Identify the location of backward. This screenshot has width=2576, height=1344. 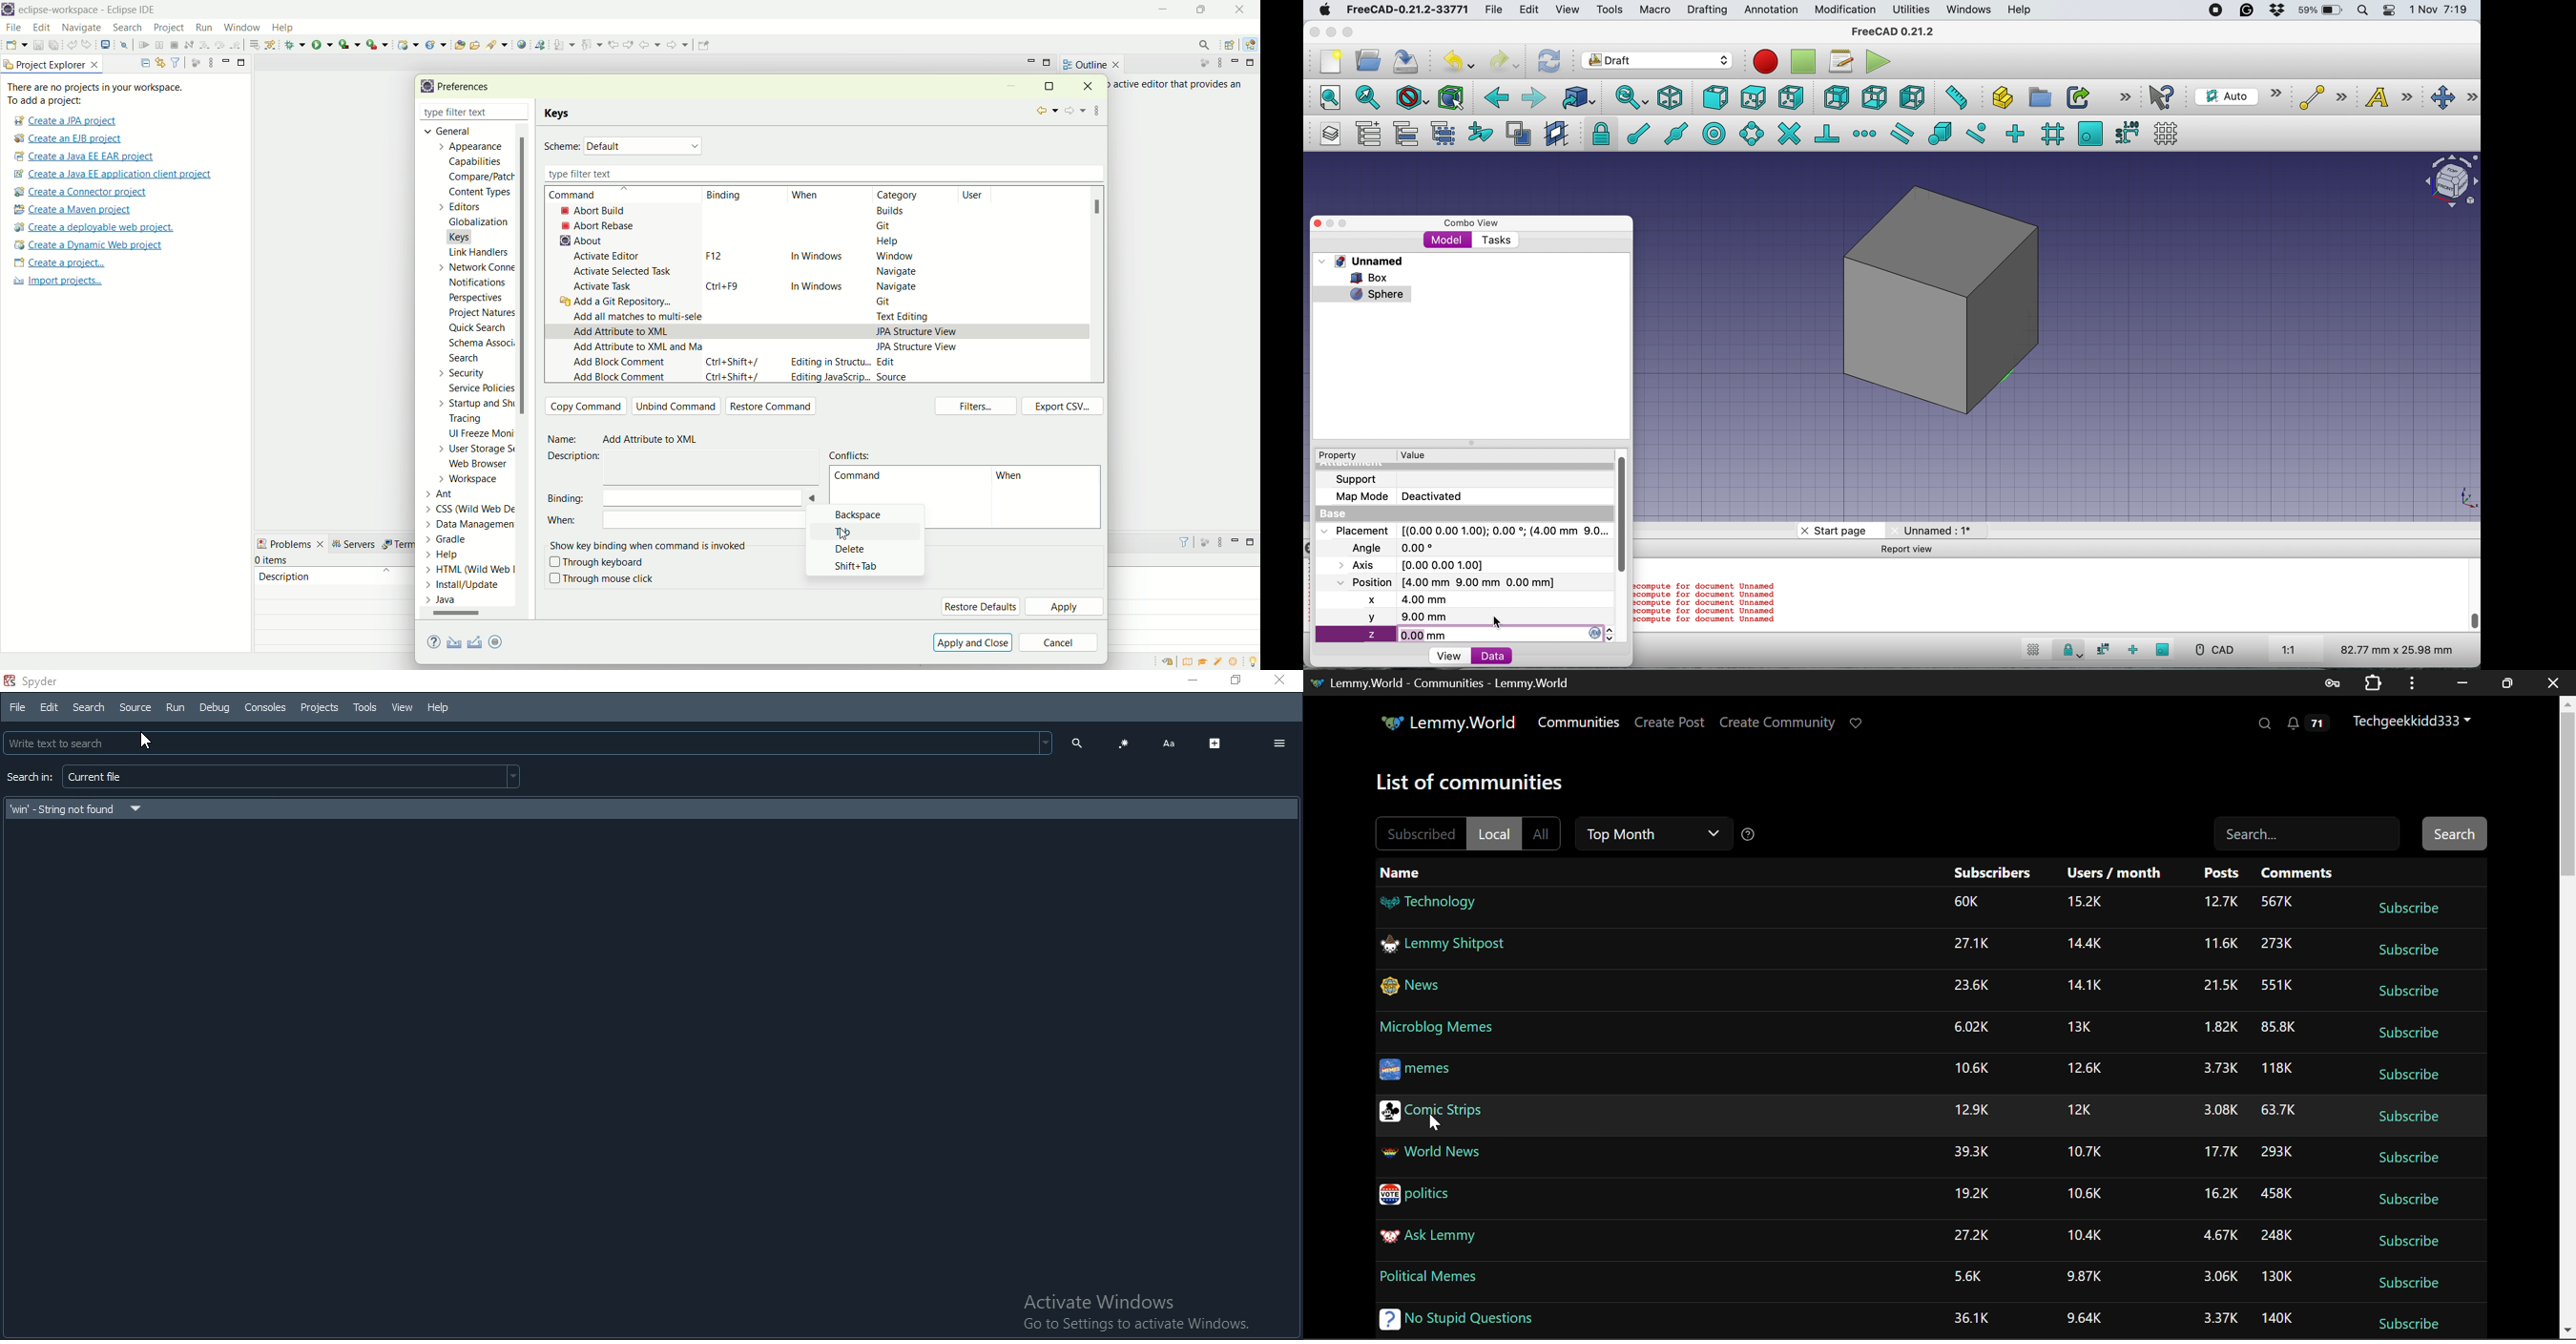
(1494, 97).